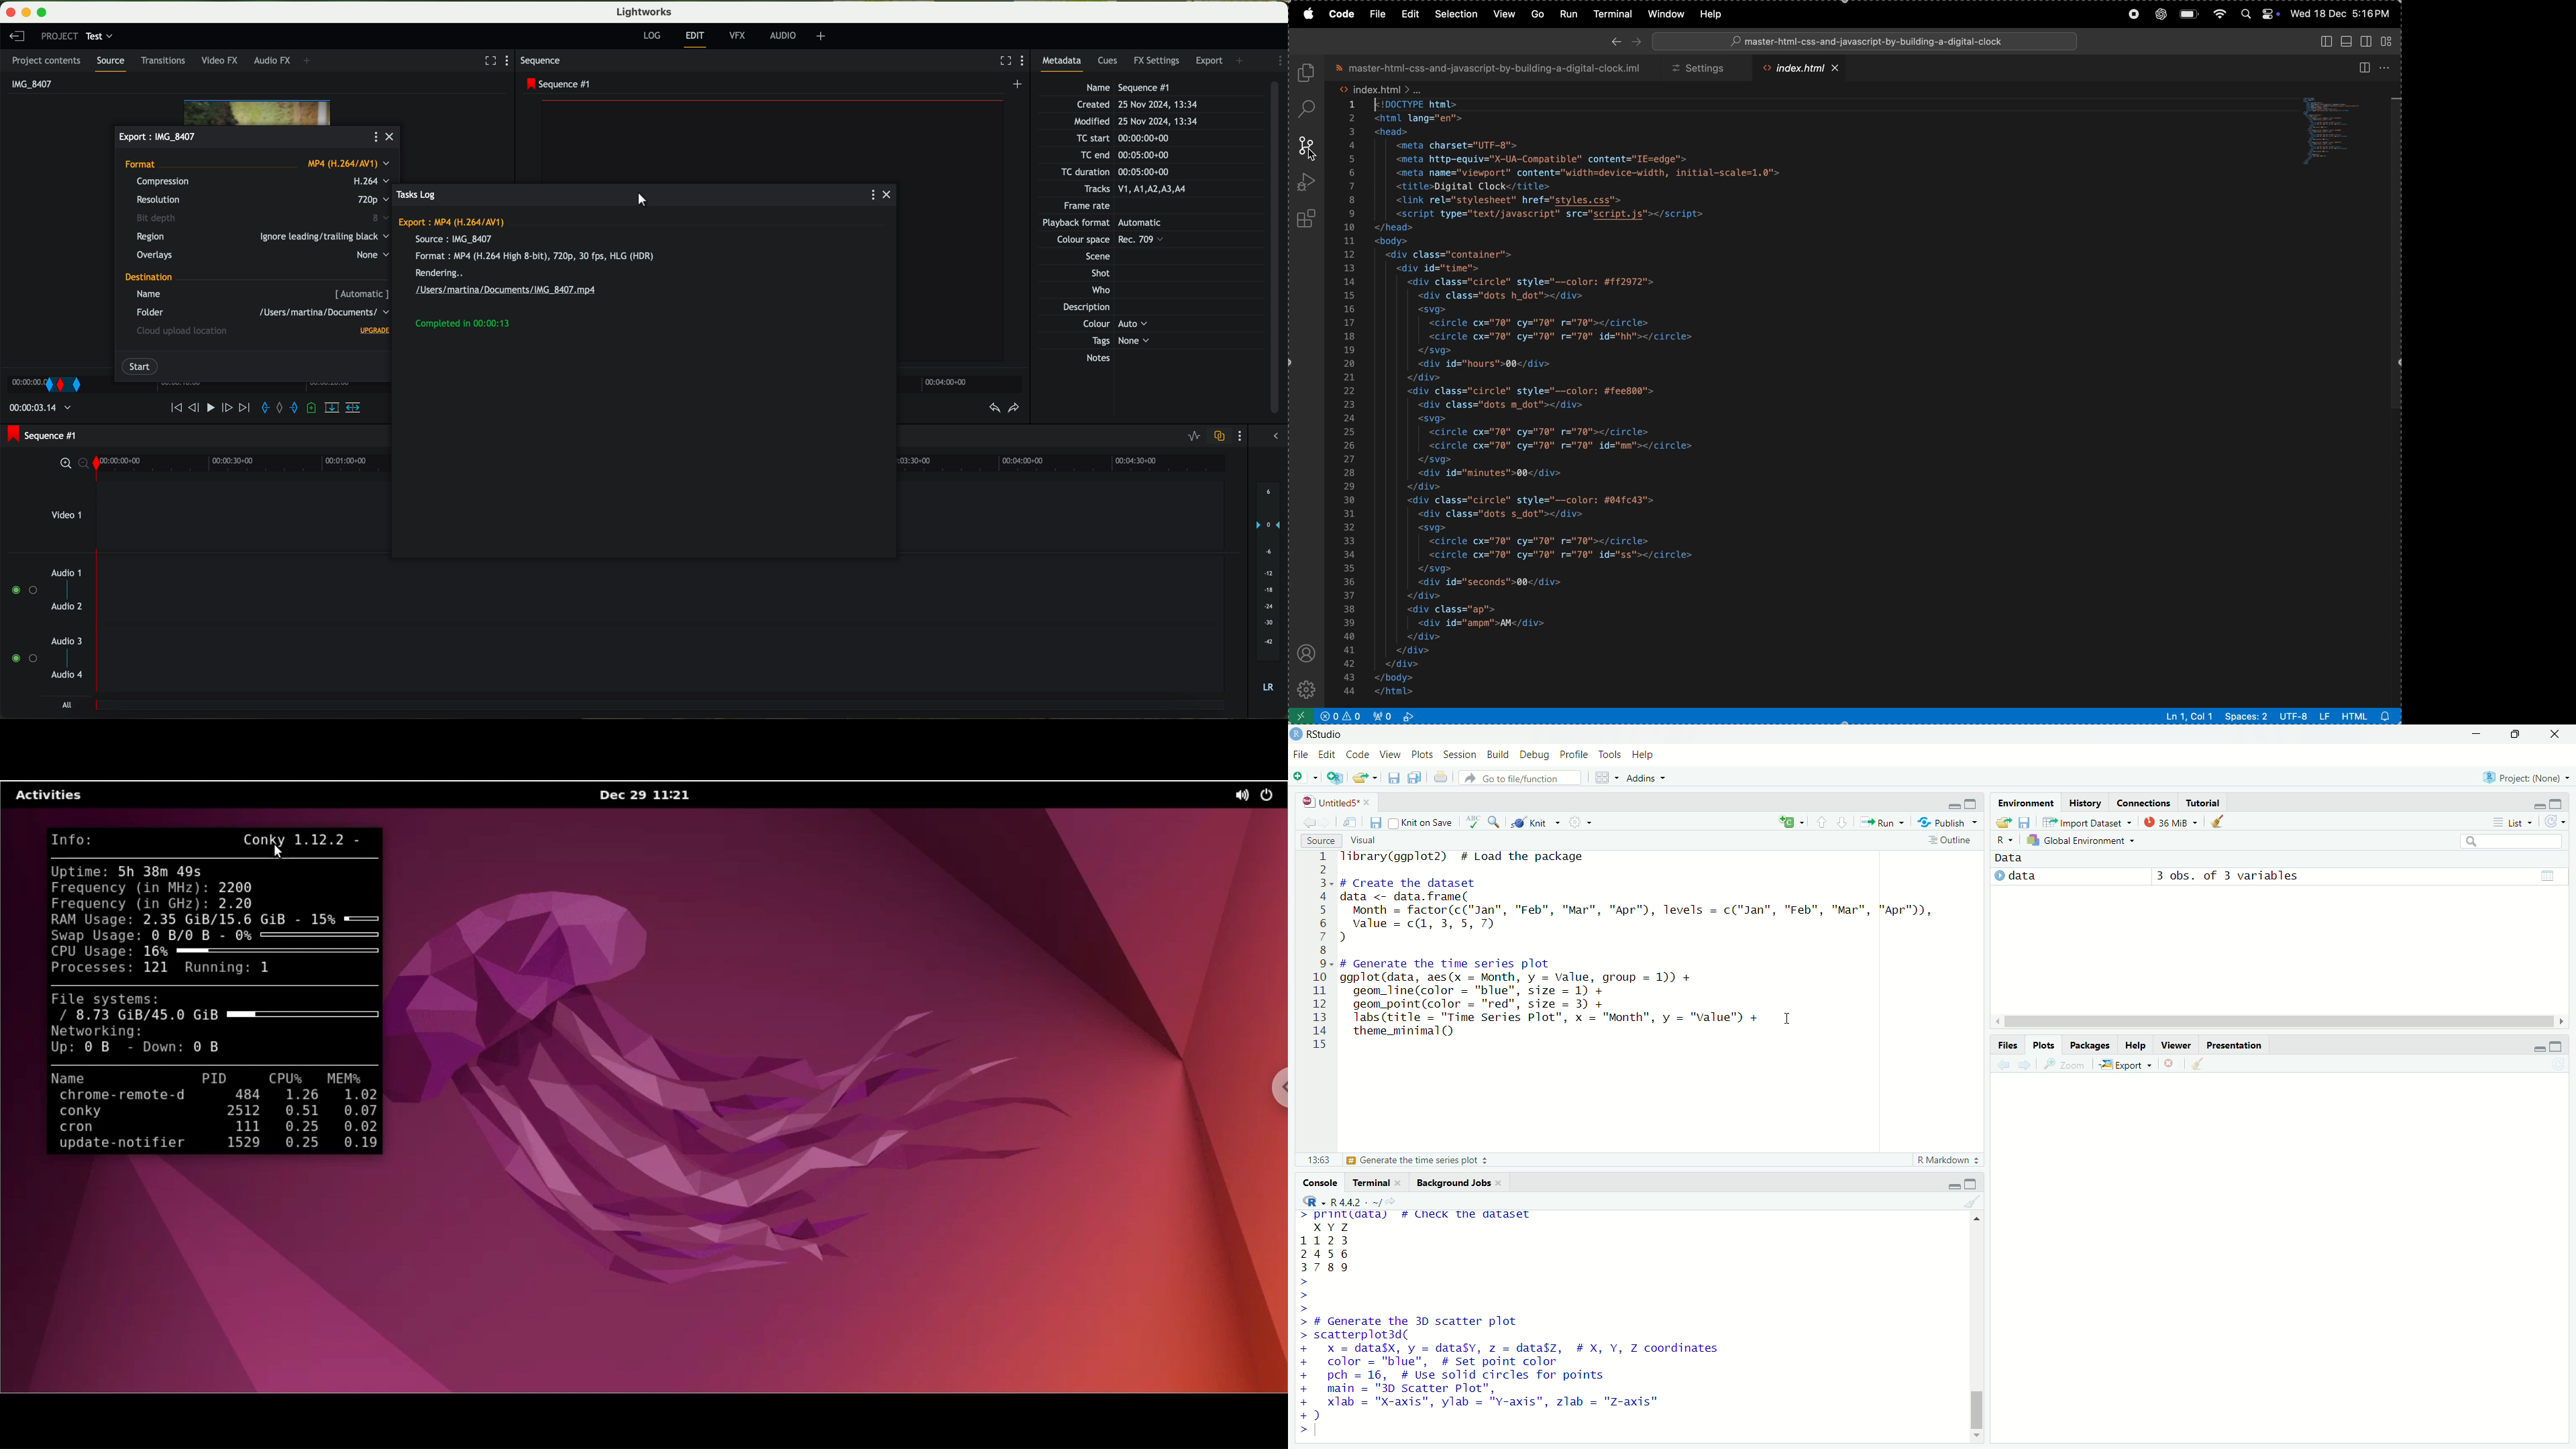 The image size is (2576, 1456). I want to click on knit, so click(1534, 822).